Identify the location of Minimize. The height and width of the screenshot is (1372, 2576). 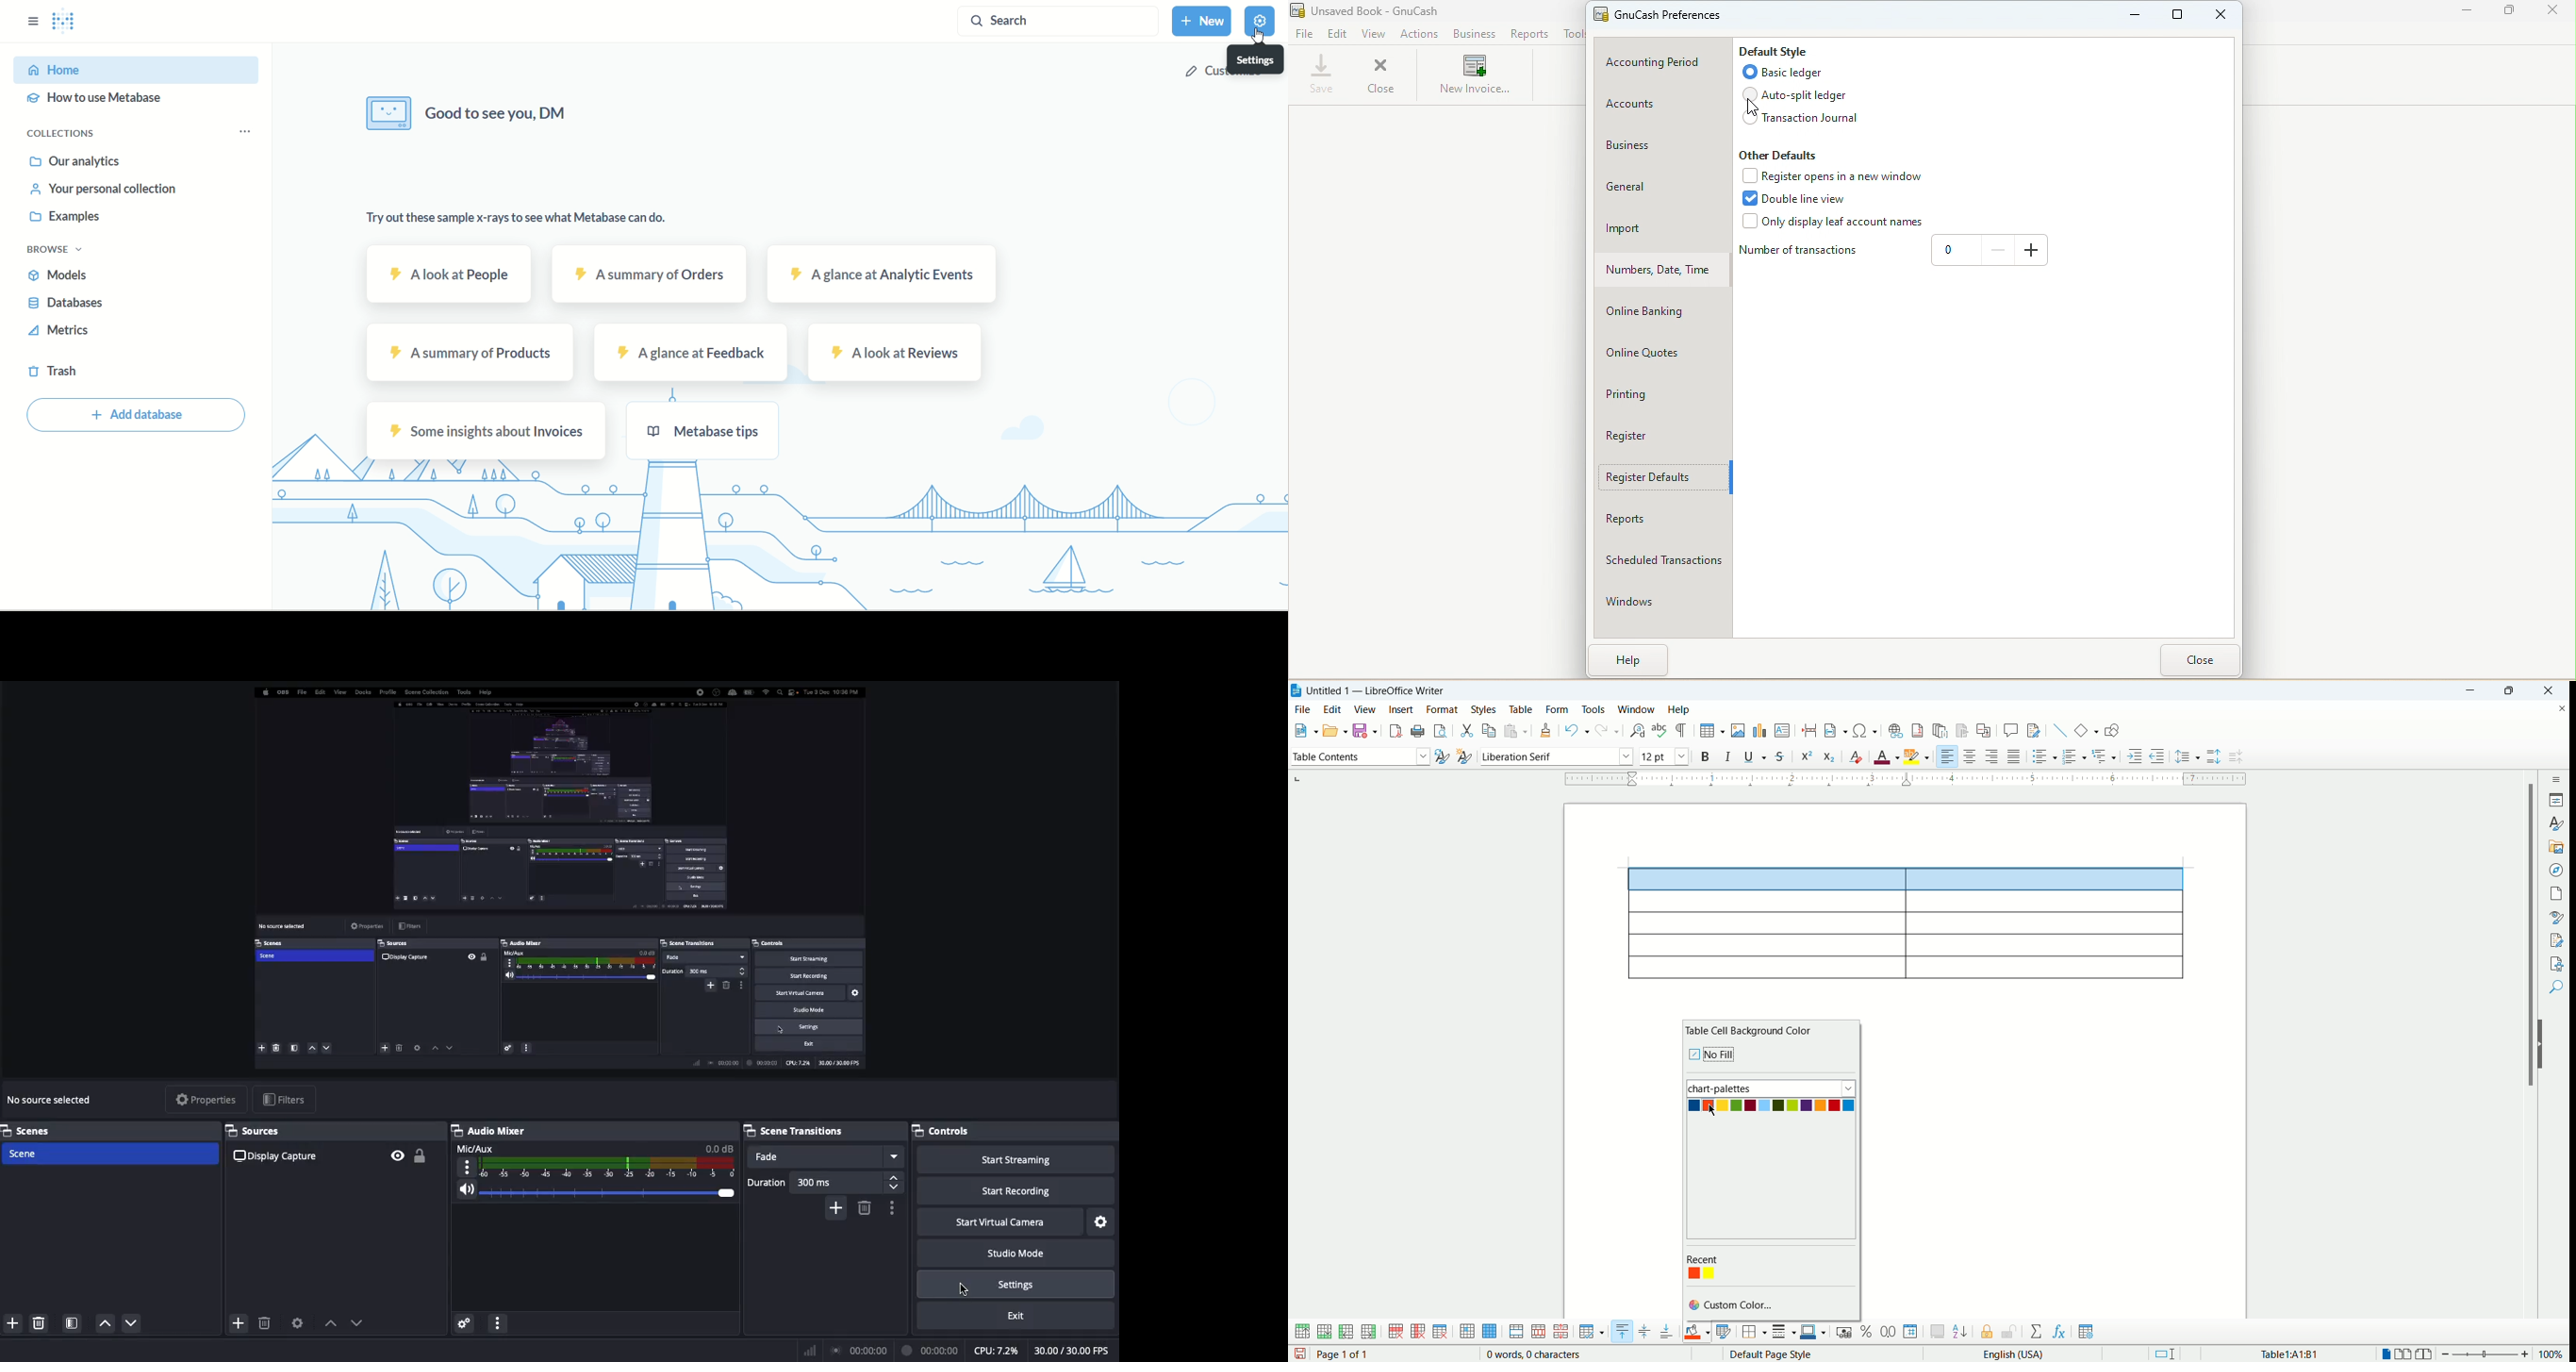
(2469, 11).